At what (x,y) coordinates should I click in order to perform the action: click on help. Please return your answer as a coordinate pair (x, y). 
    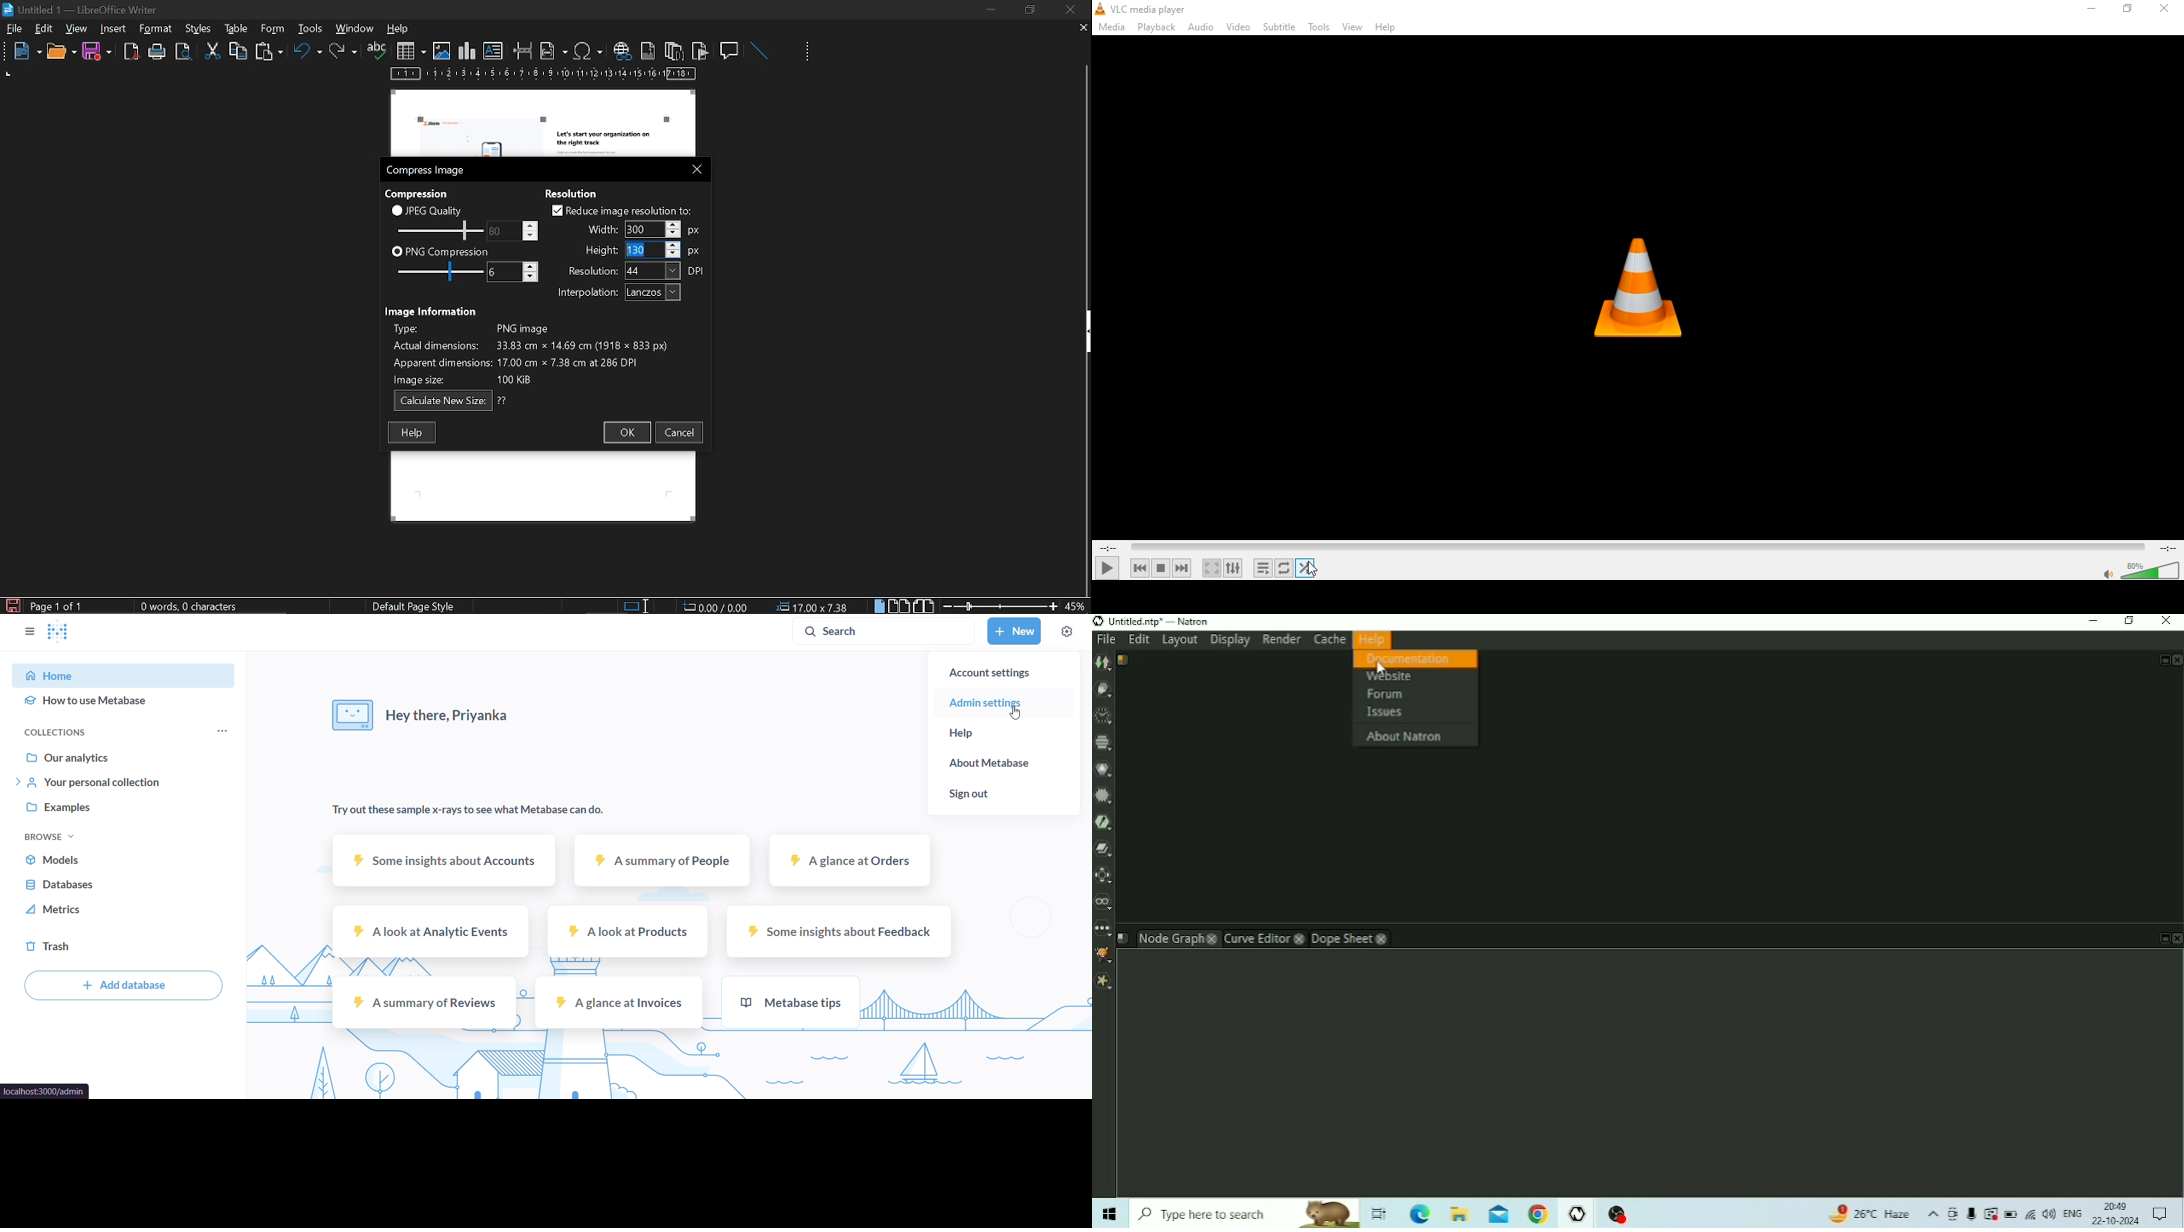
    Looking at the image, I should click on (1389, 27).